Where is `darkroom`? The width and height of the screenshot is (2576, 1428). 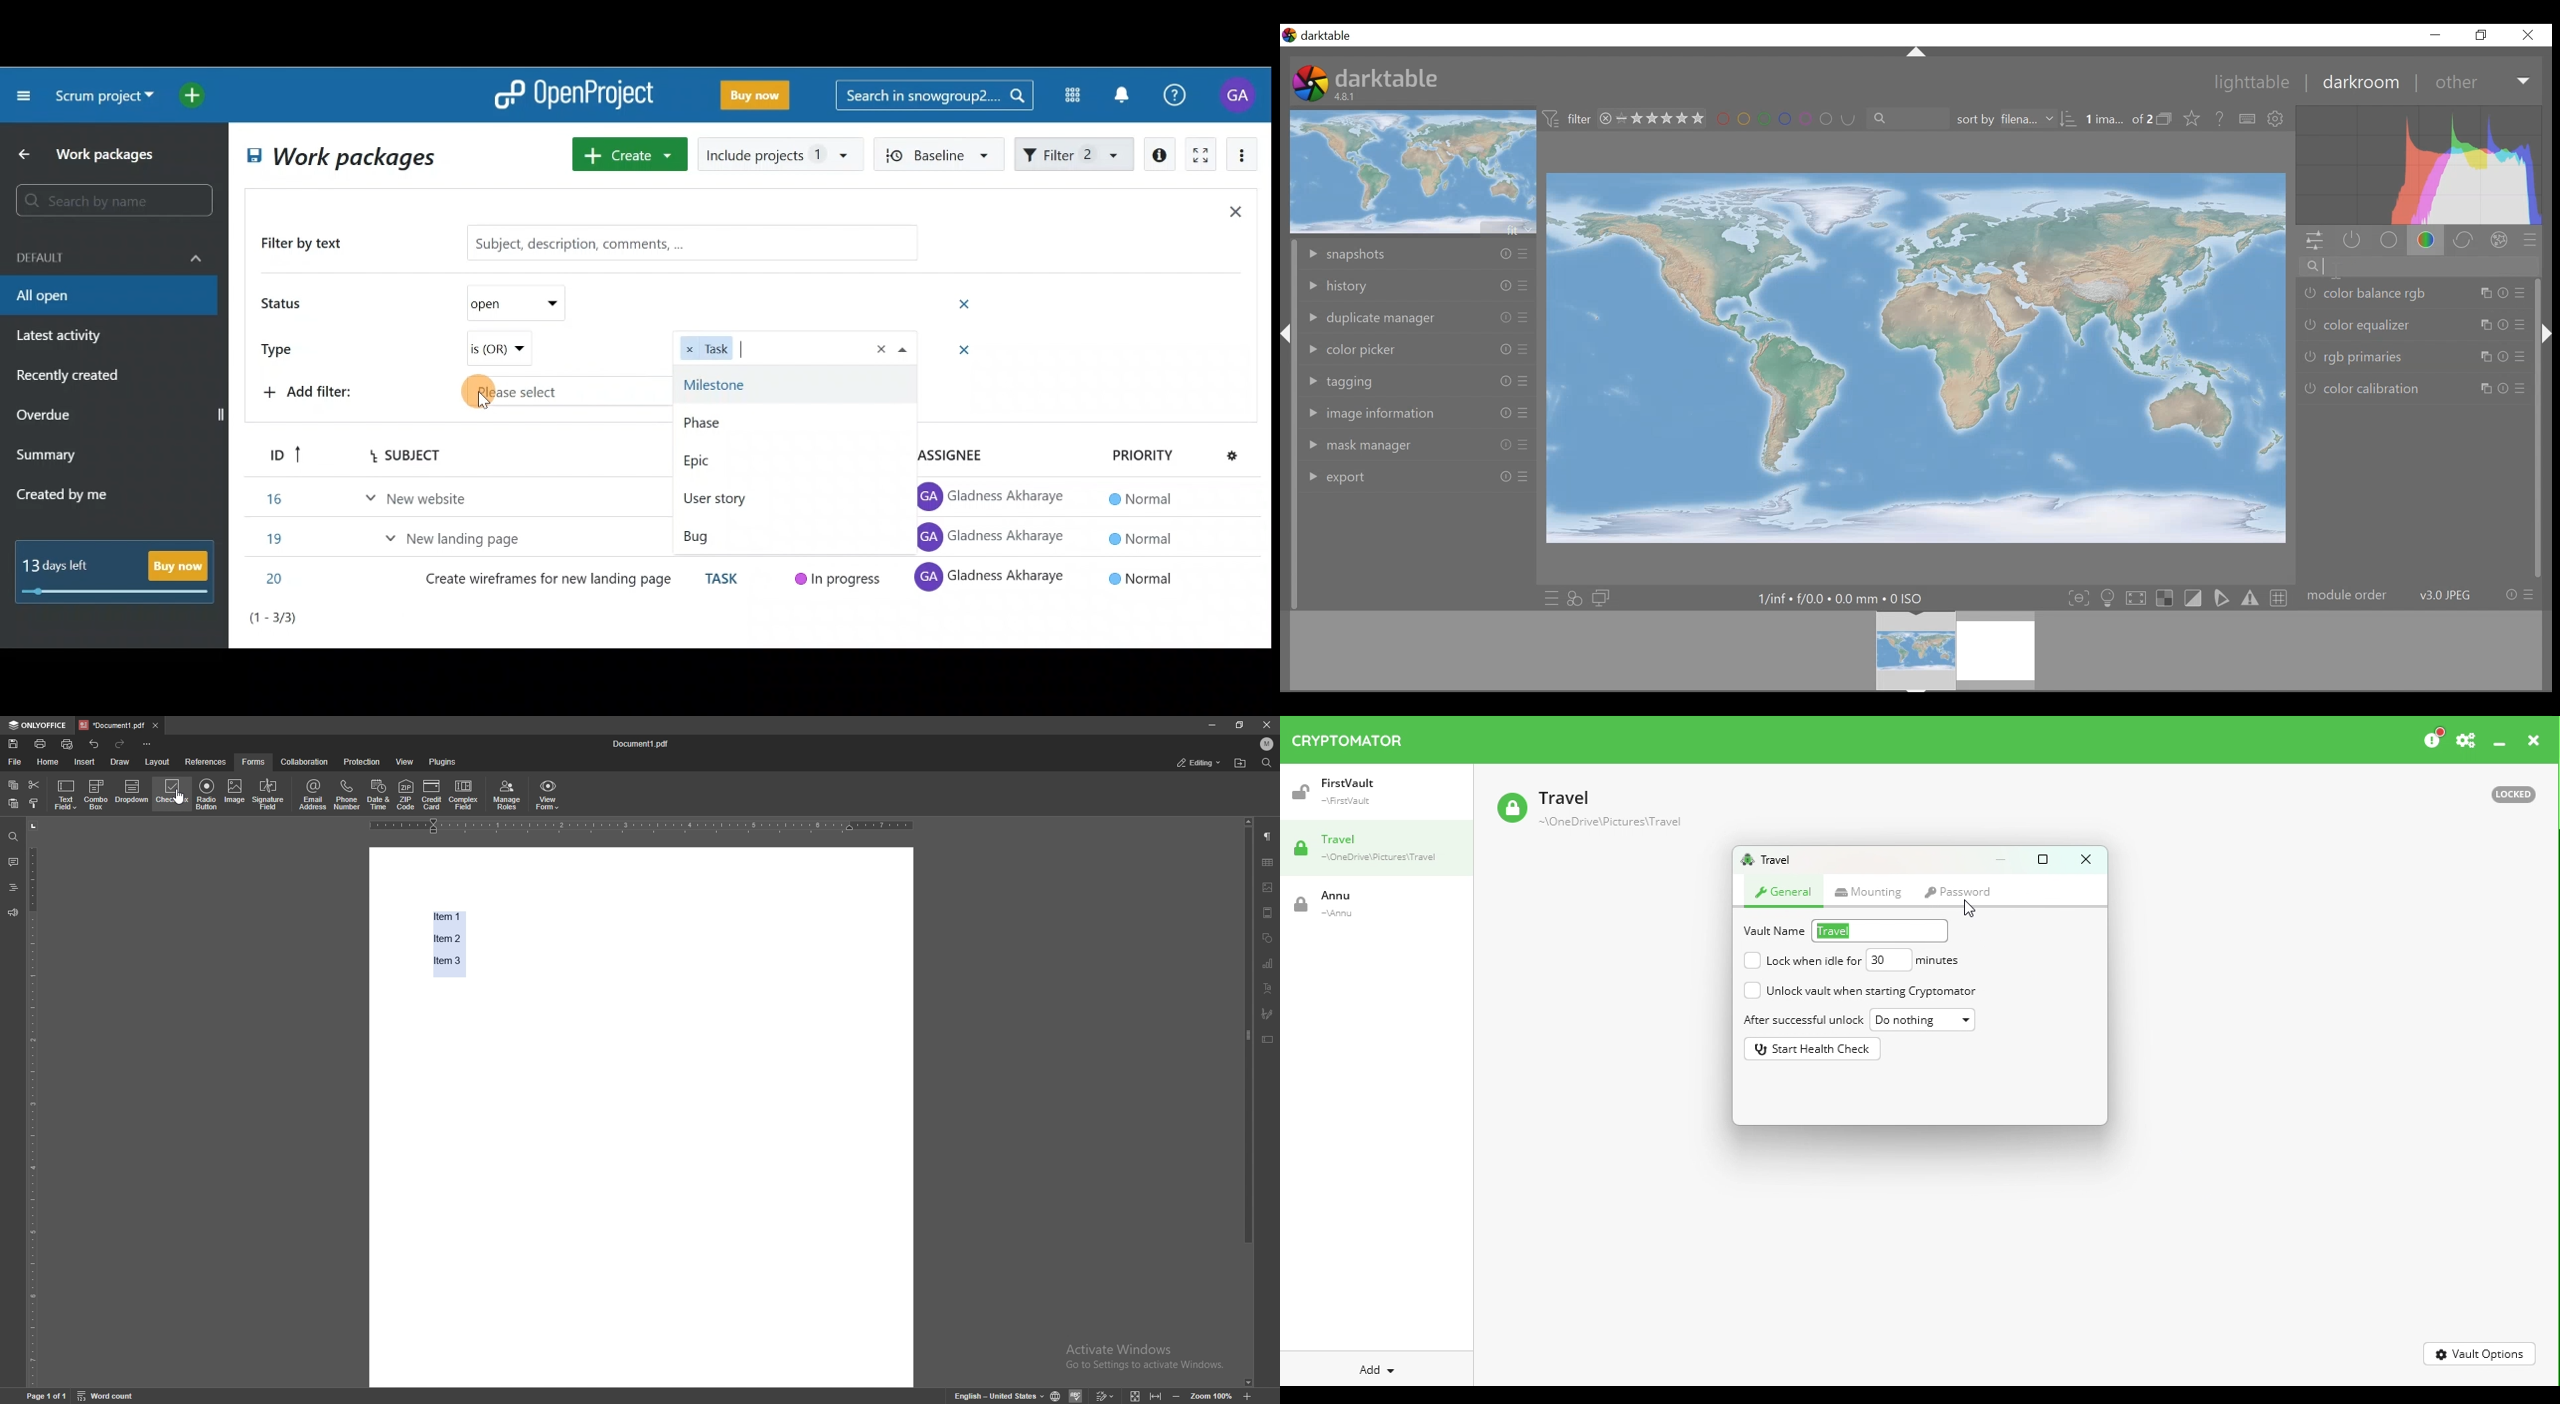
darkroom is located at coordinates (2359, 82).